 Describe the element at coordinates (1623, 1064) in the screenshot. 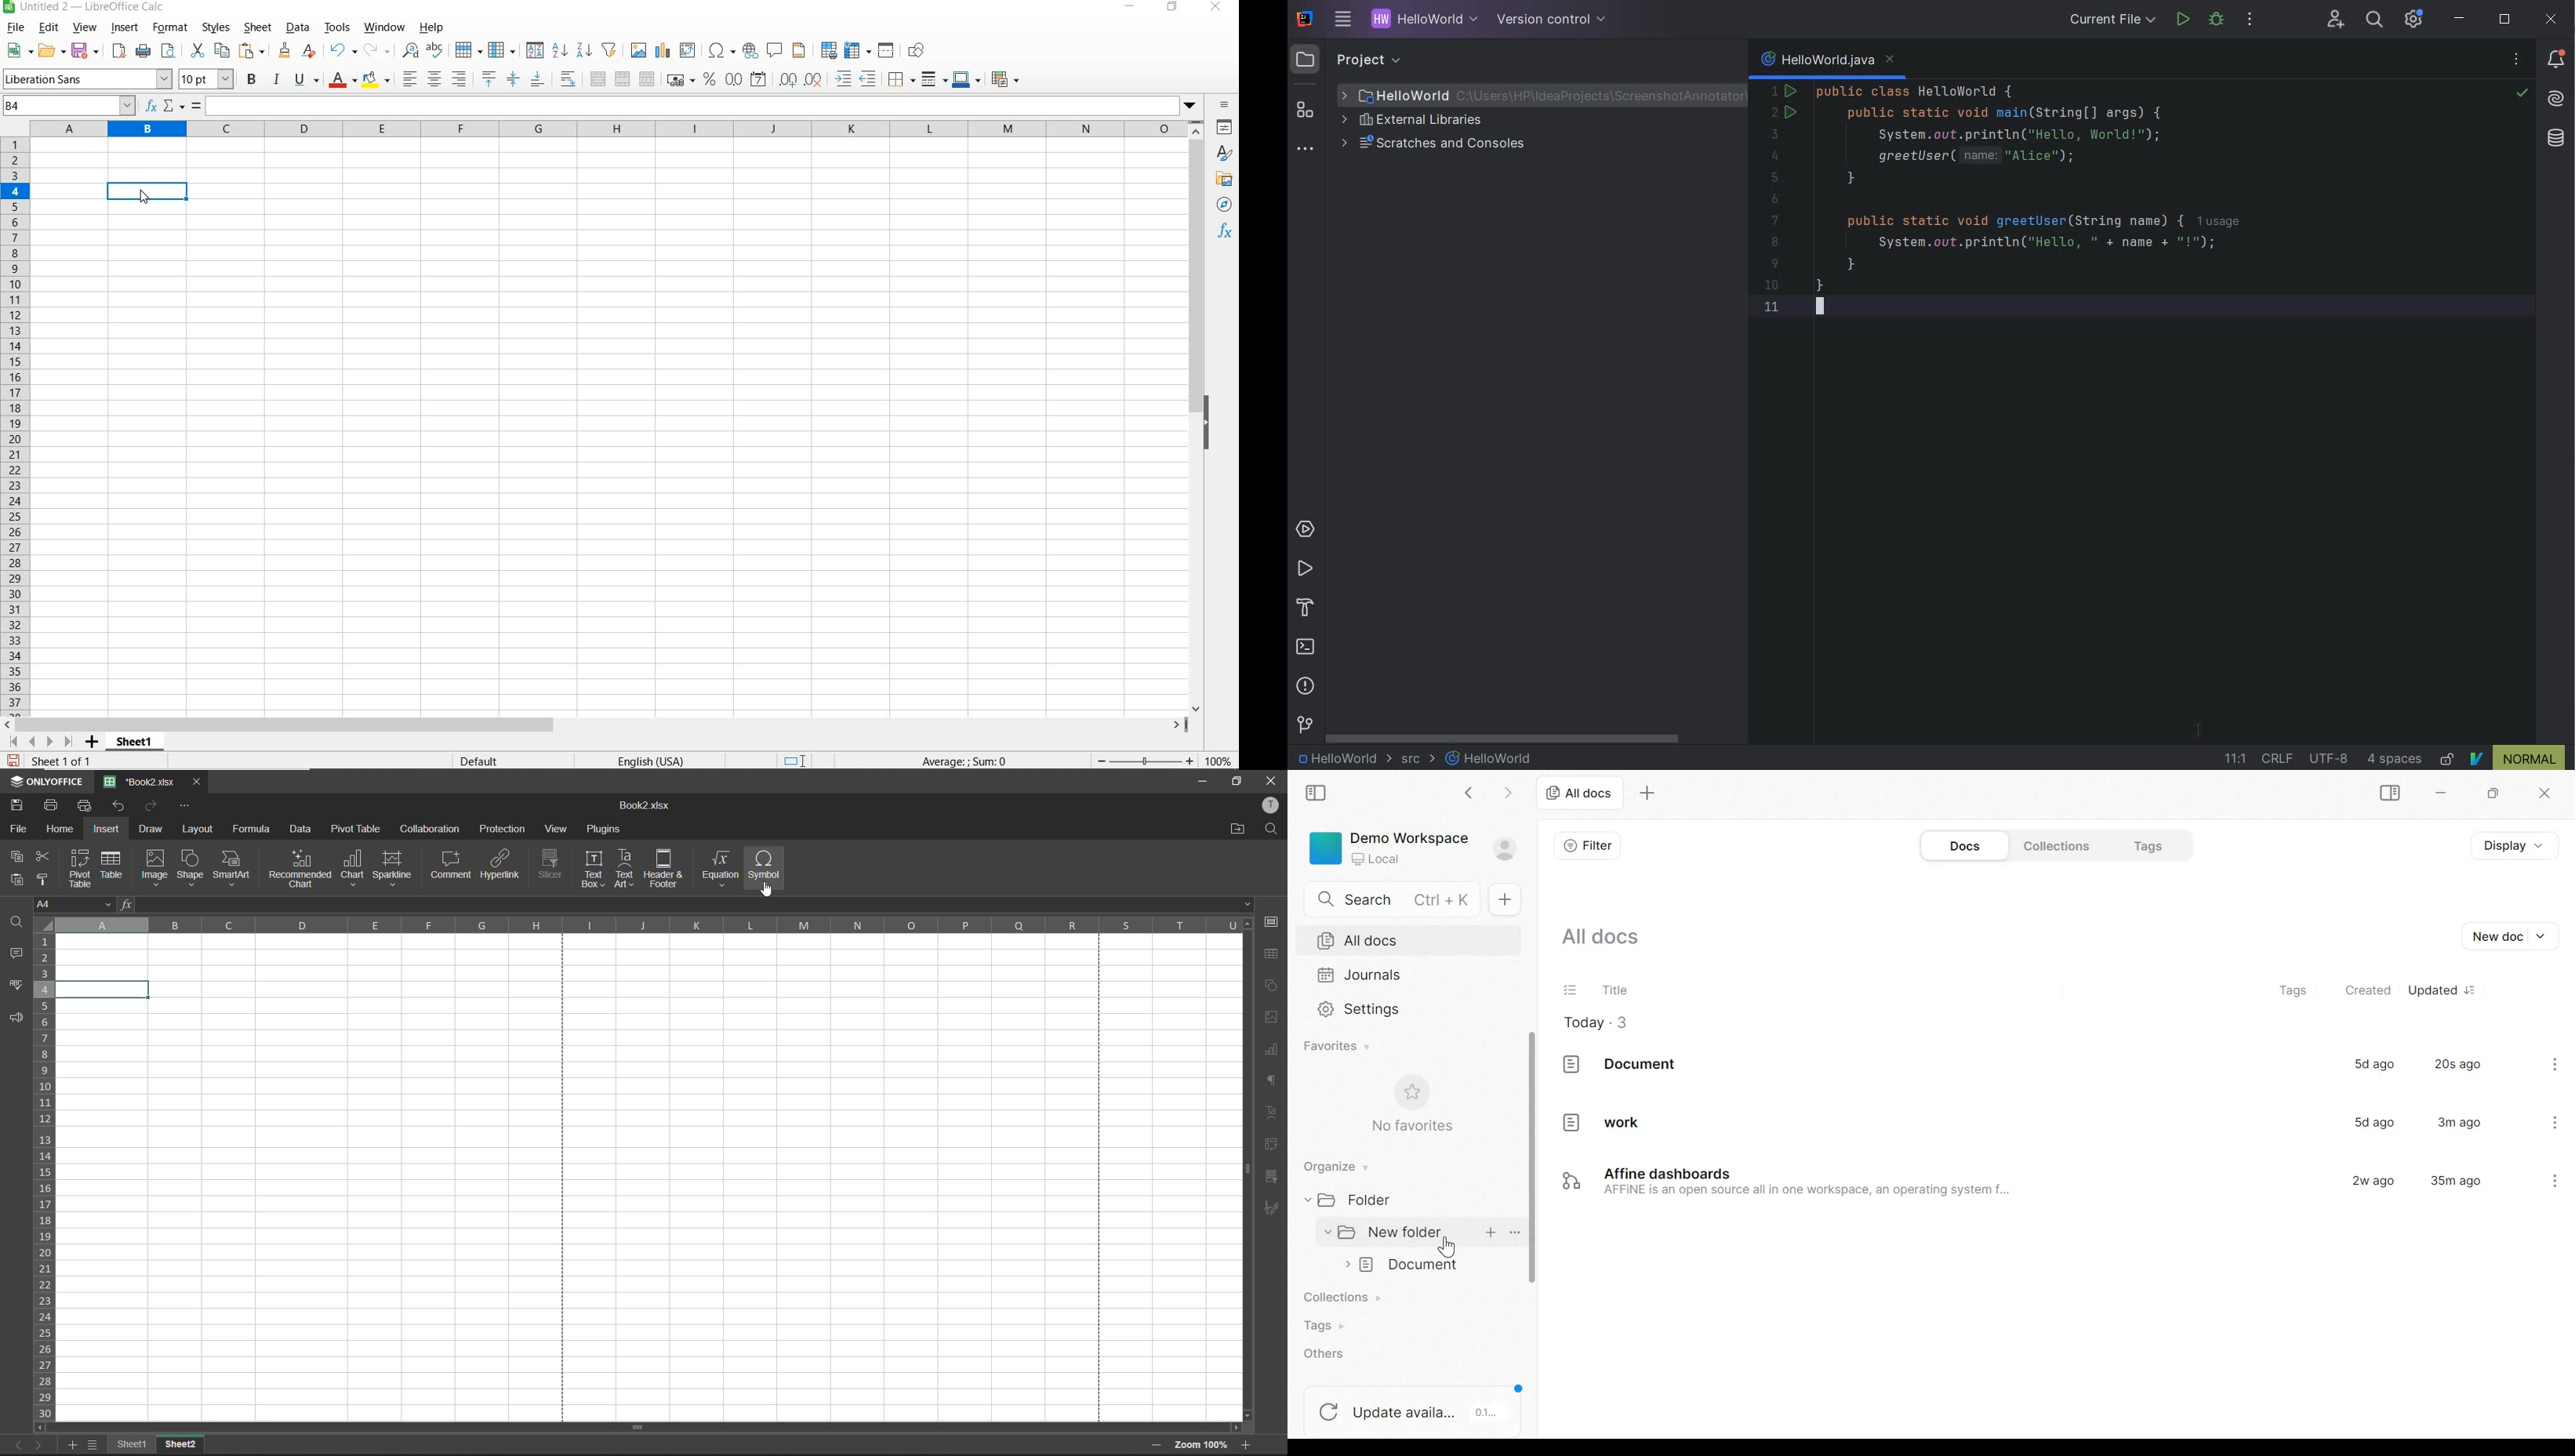

I see `document` at that location.